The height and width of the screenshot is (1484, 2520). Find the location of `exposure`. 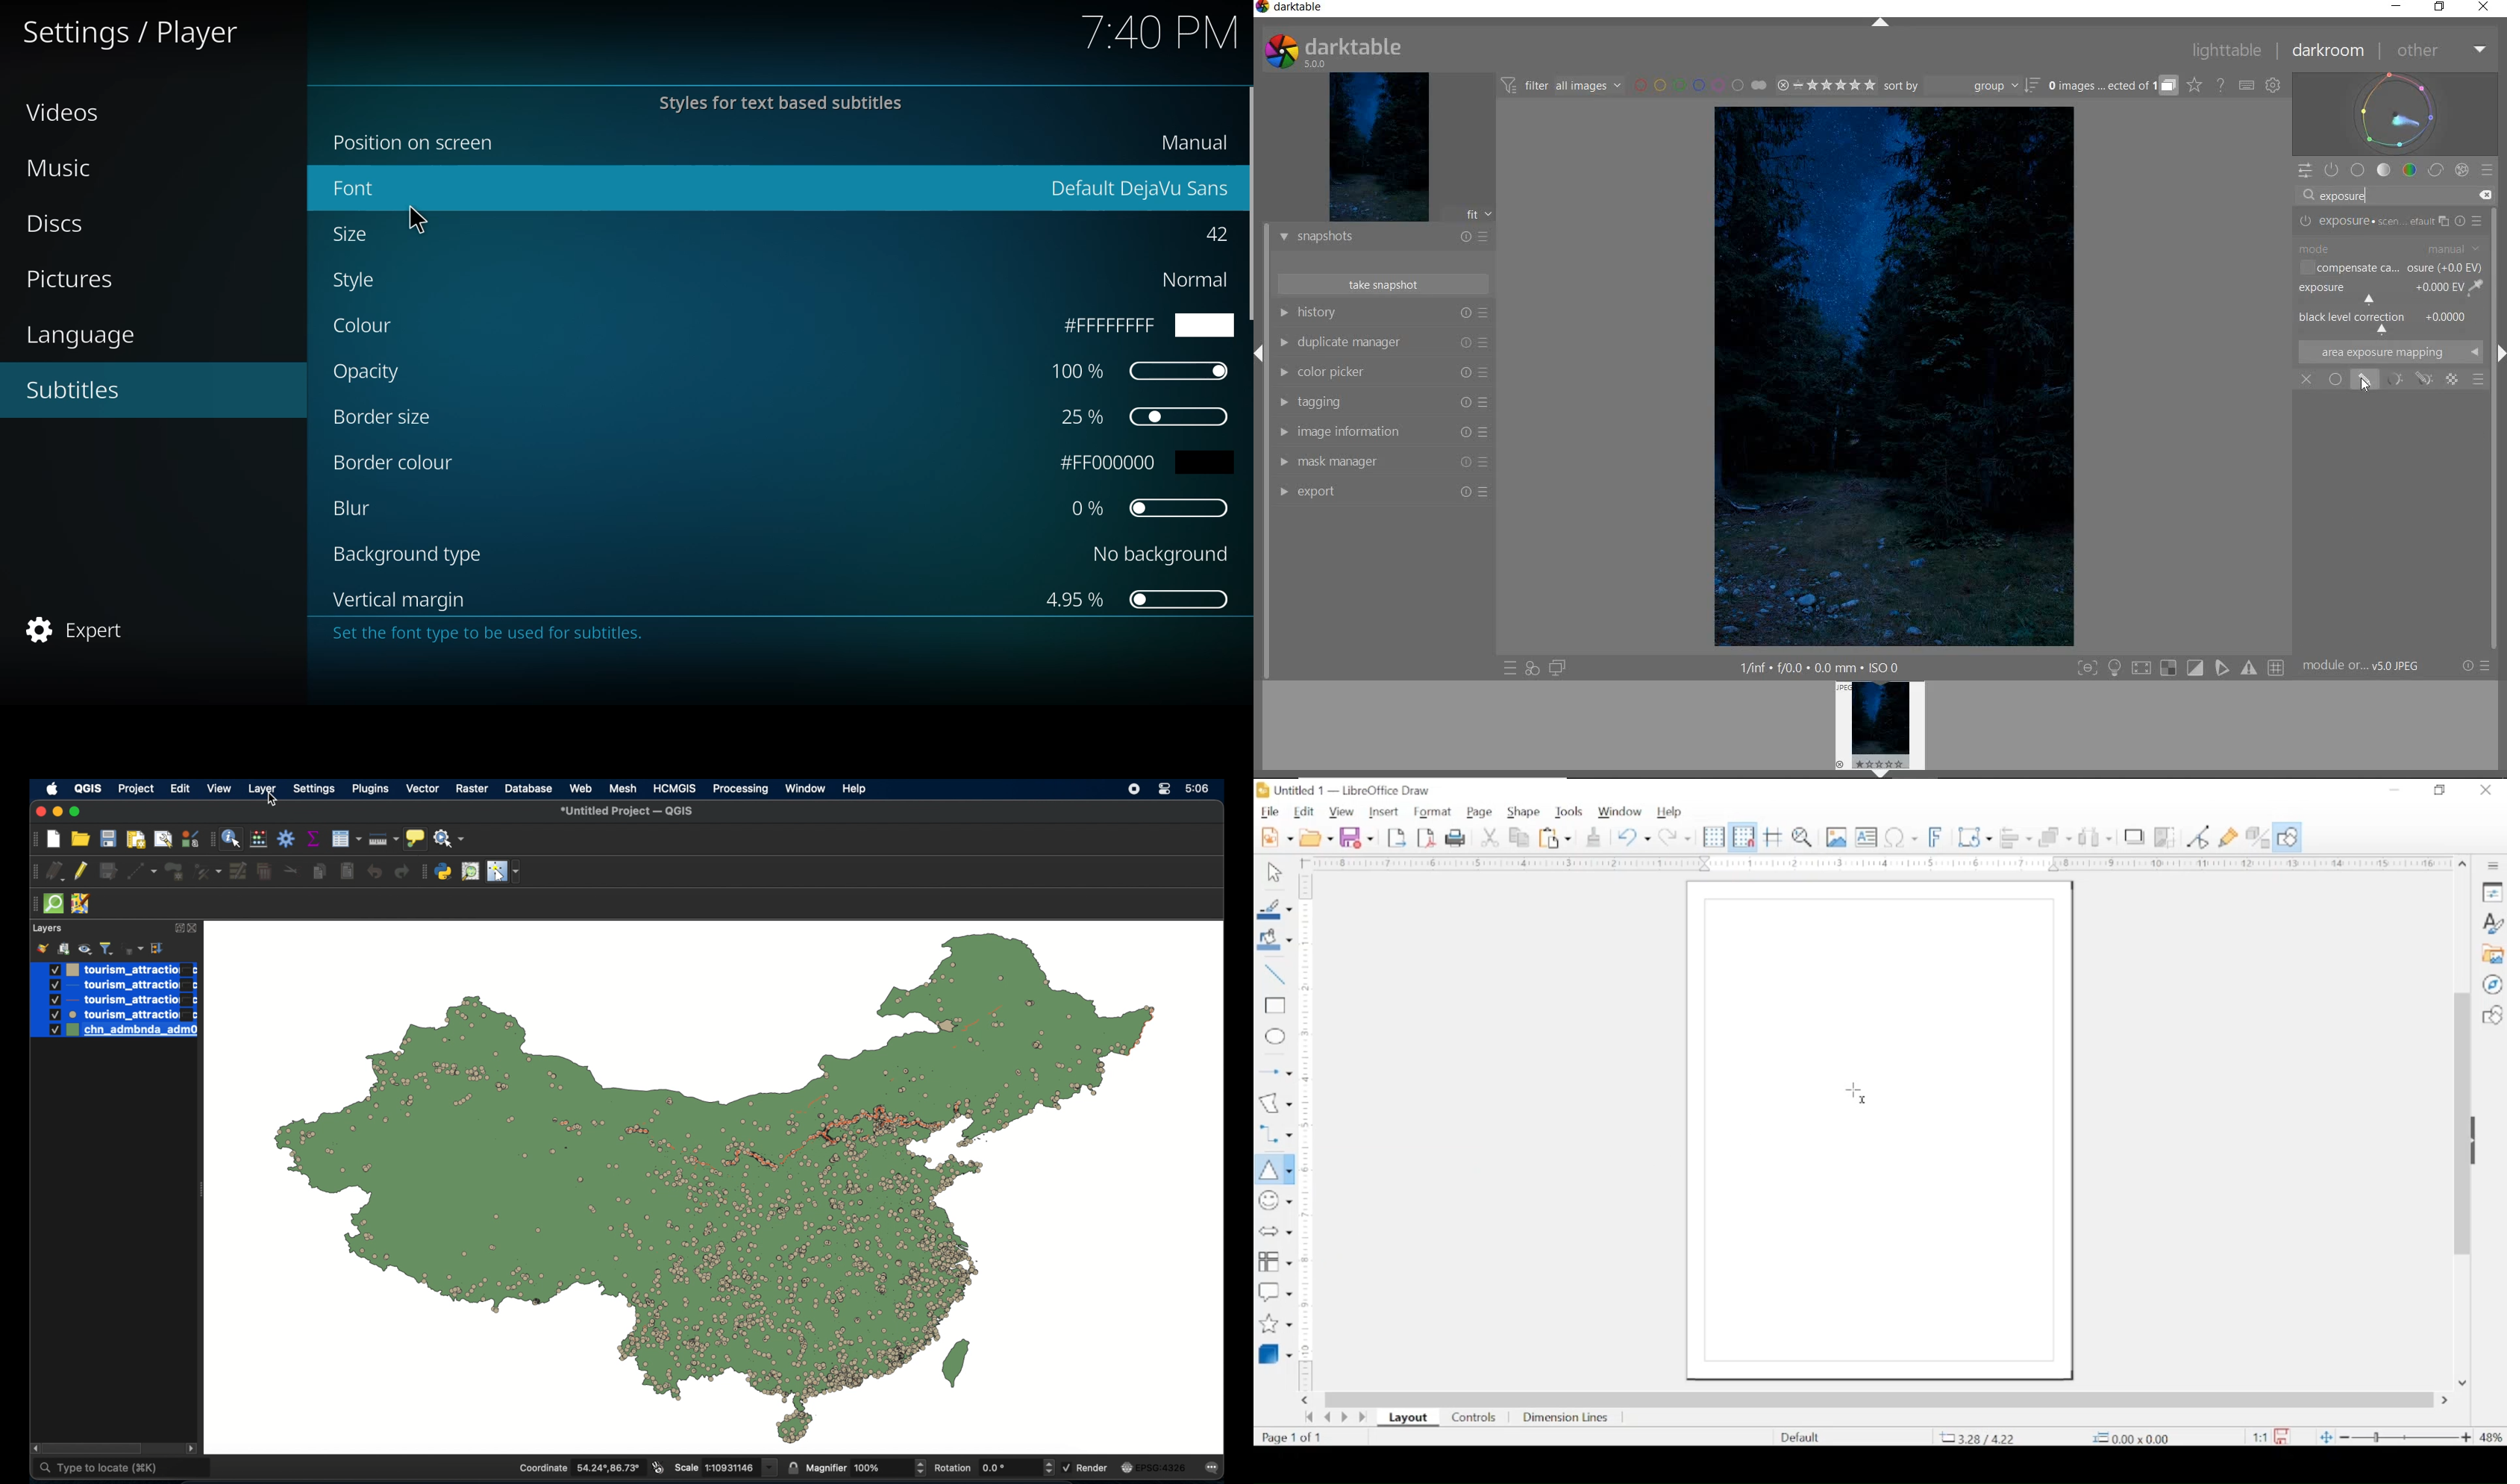

exposure is located at coordinates (2347, 195).